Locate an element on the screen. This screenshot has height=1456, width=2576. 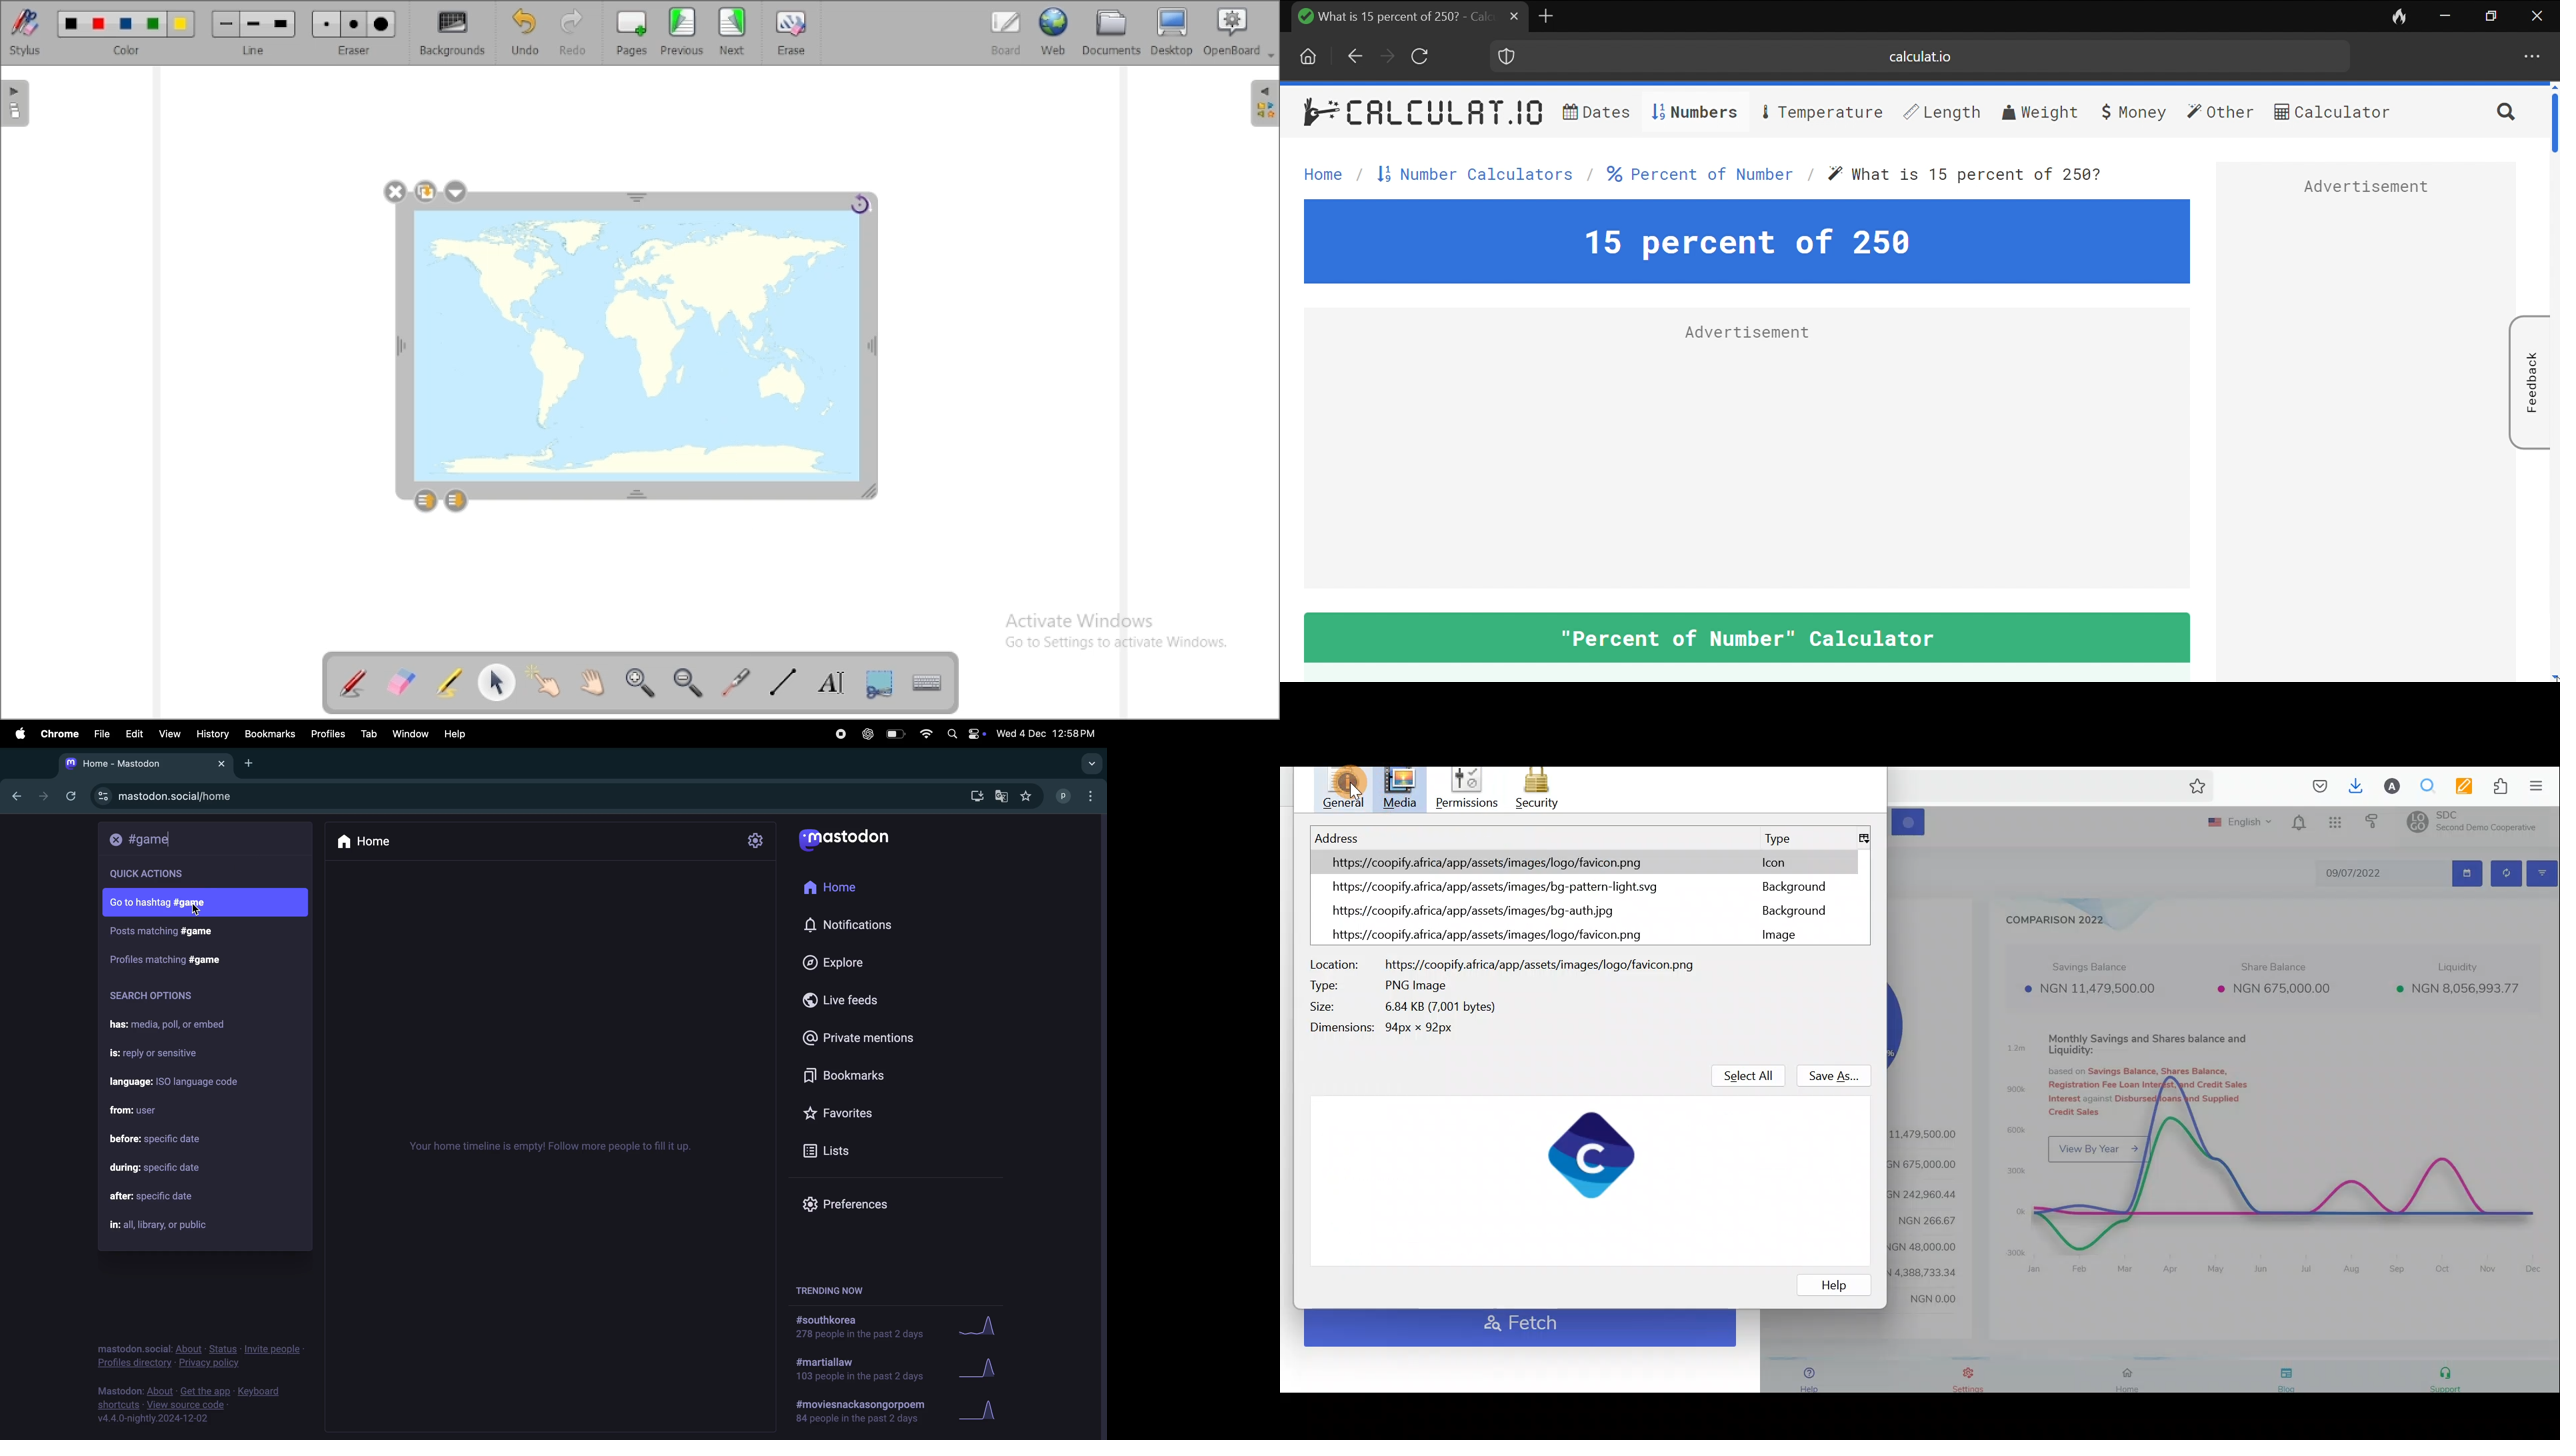
date and time is located at coordinates (1047, 734).